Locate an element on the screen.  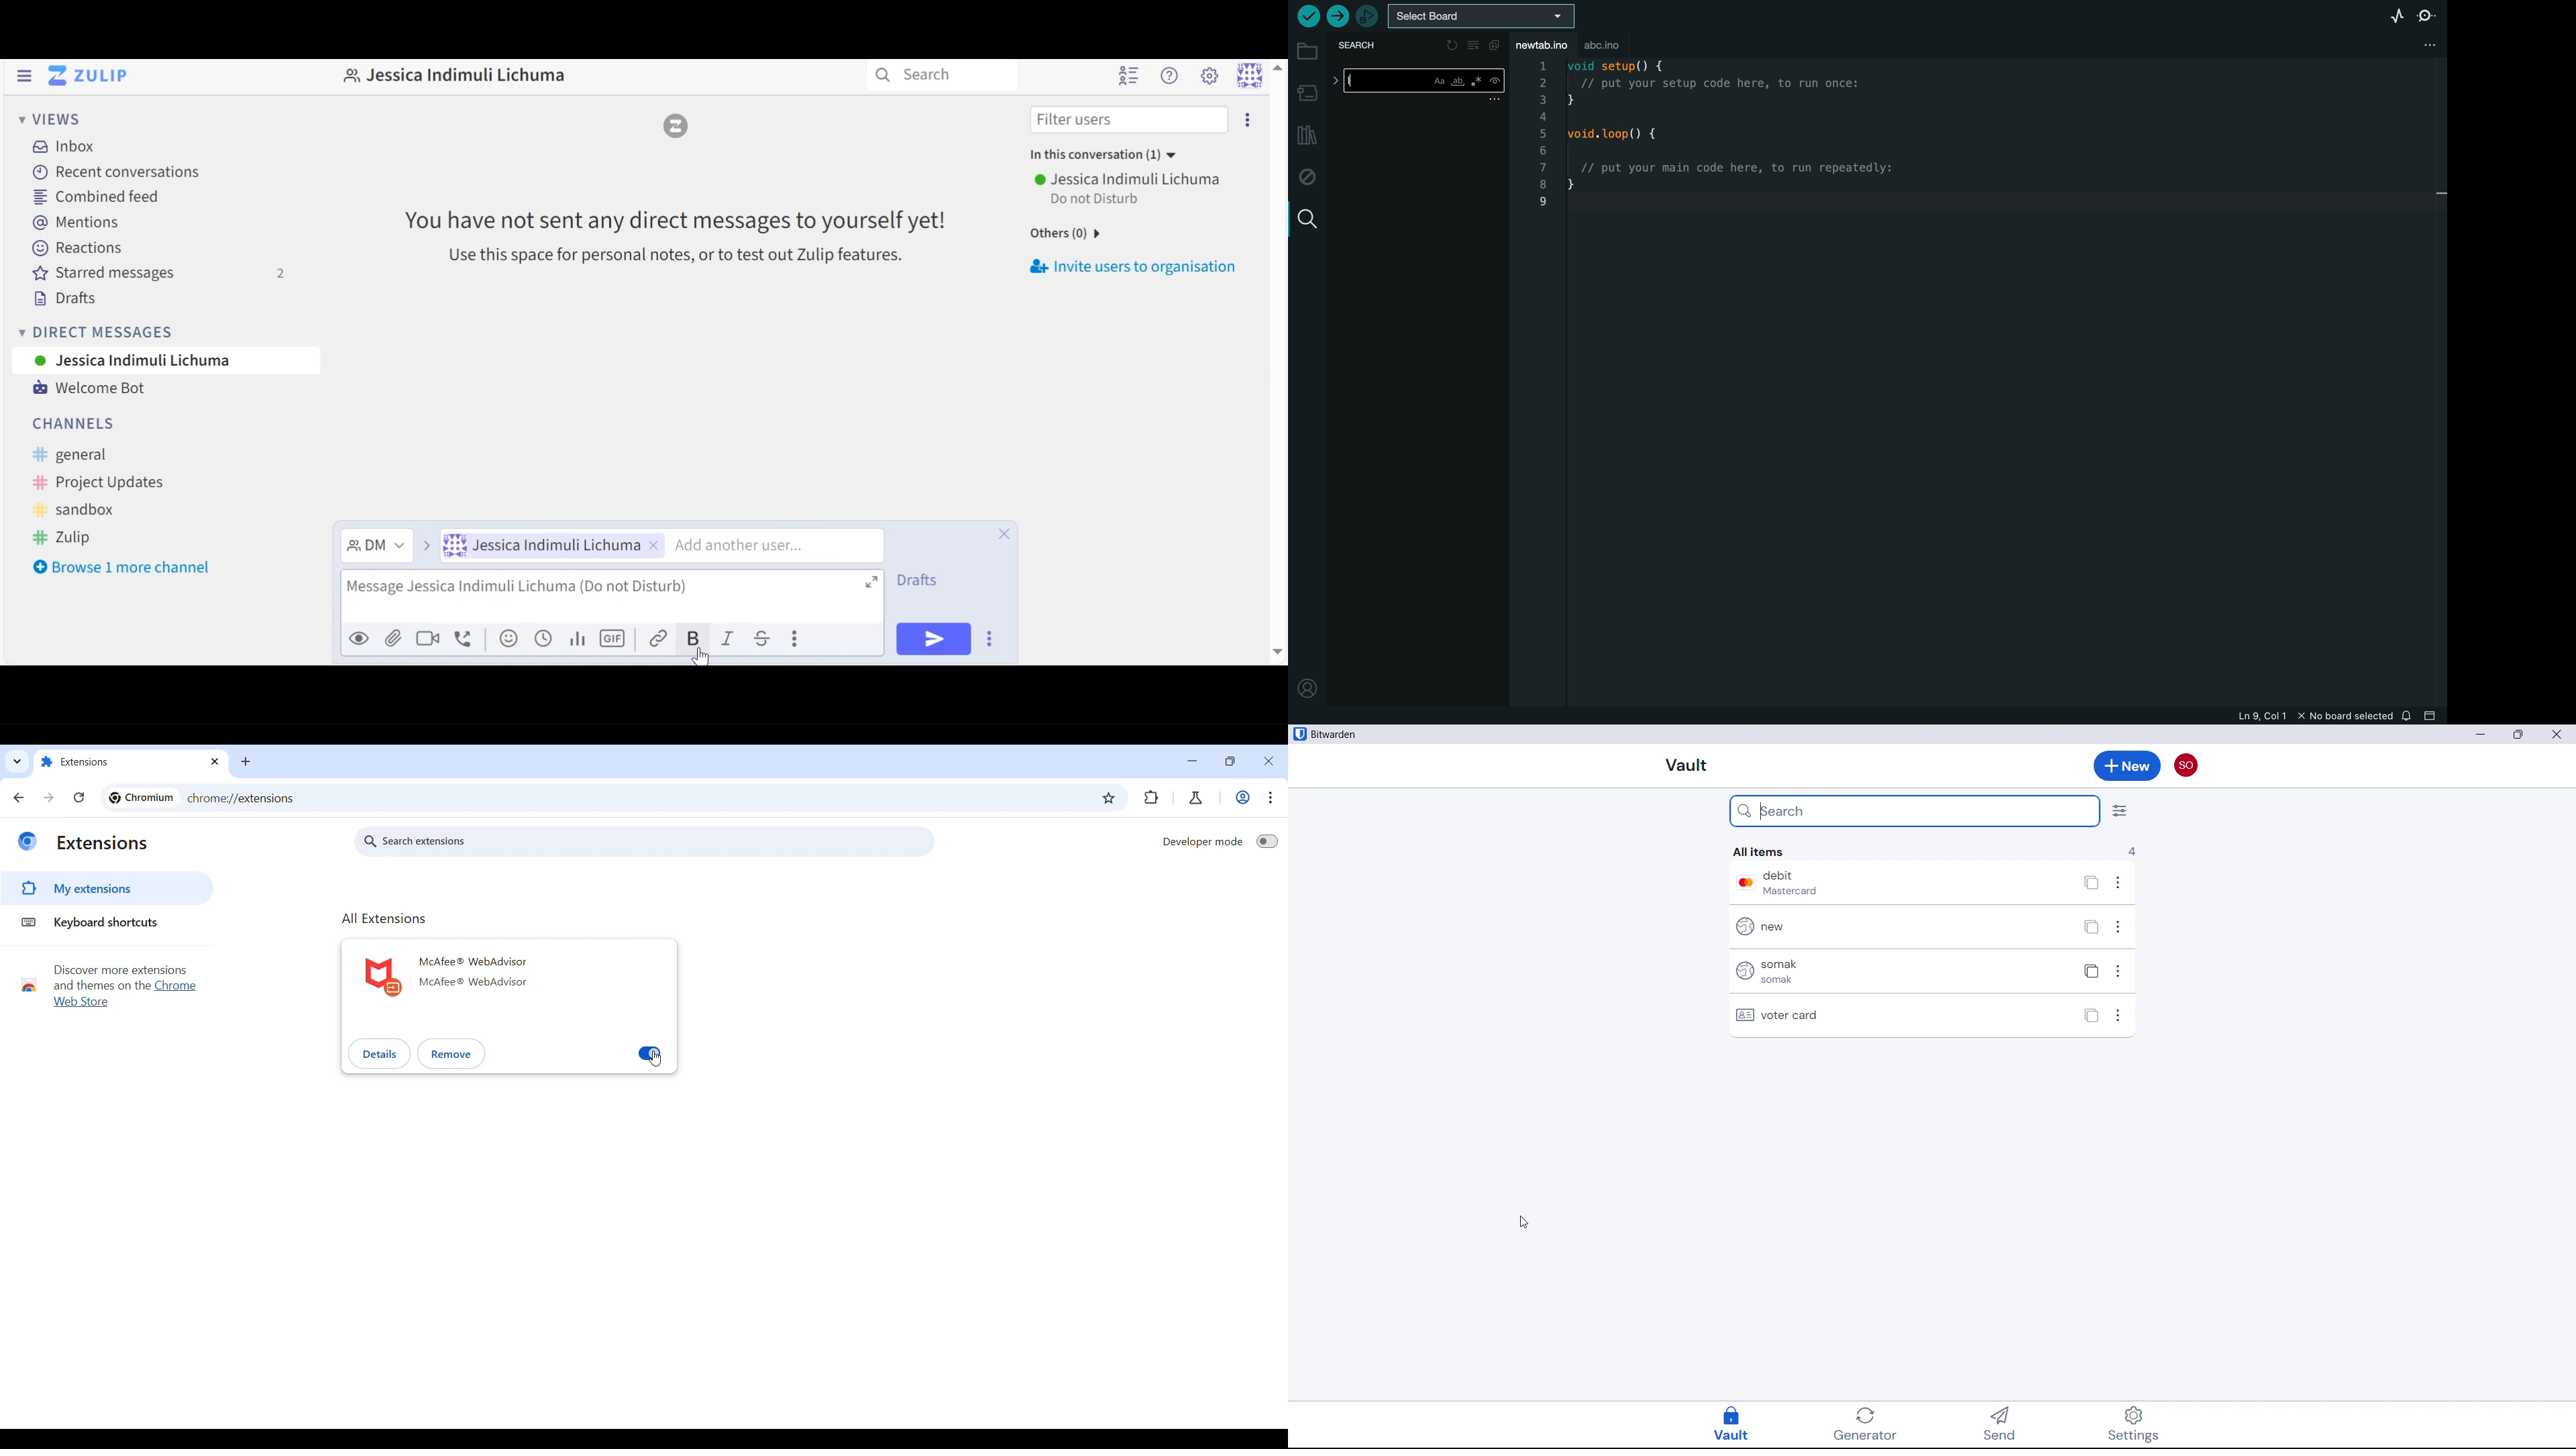
Developer mode is located at coordinates (1203, 841).